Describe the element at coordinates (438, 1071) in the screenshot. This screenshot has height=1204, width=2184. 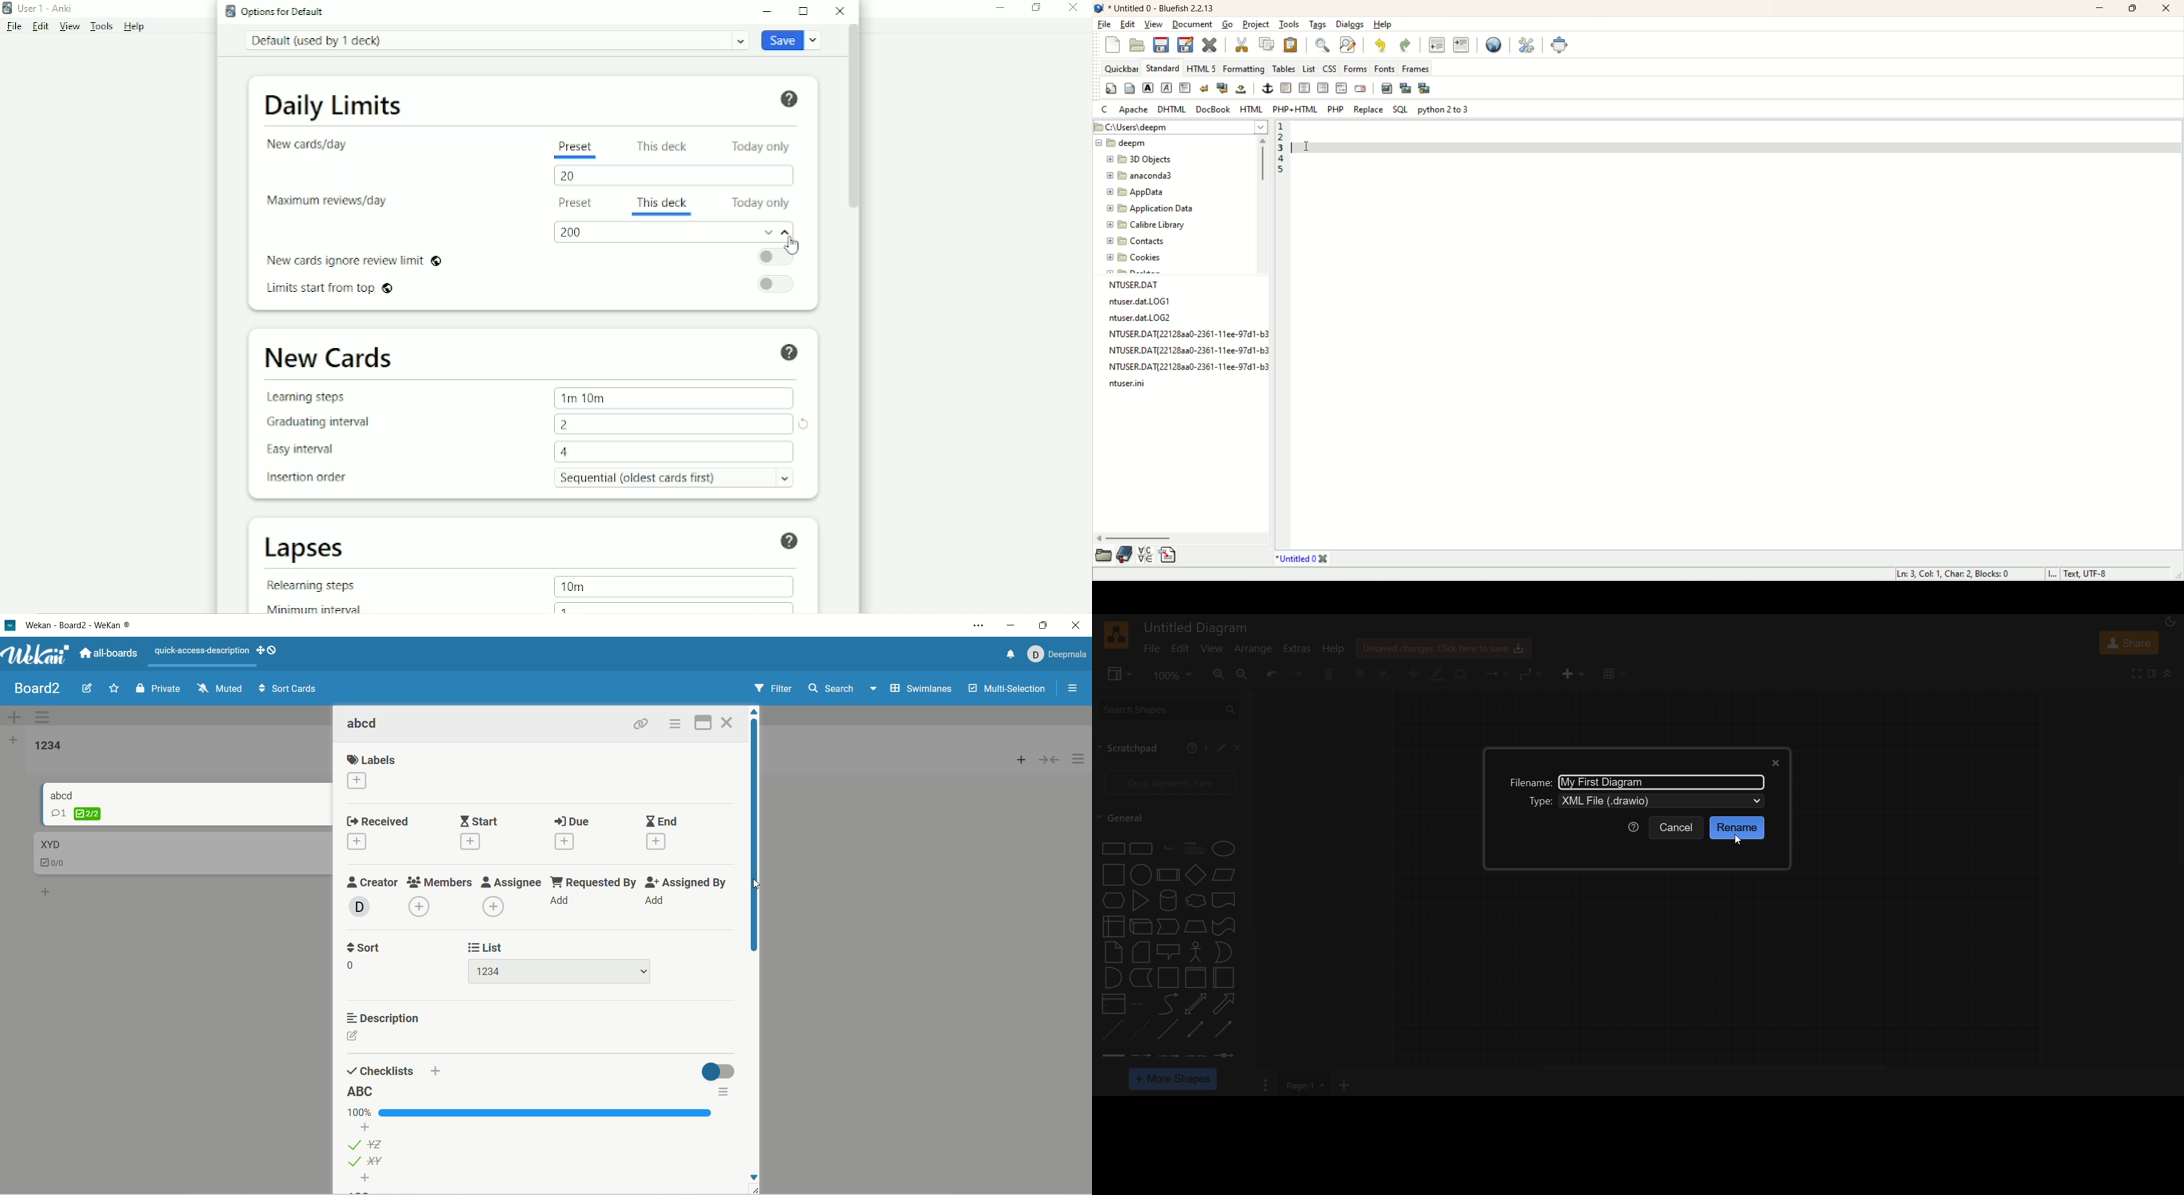
I see `add` at that location.